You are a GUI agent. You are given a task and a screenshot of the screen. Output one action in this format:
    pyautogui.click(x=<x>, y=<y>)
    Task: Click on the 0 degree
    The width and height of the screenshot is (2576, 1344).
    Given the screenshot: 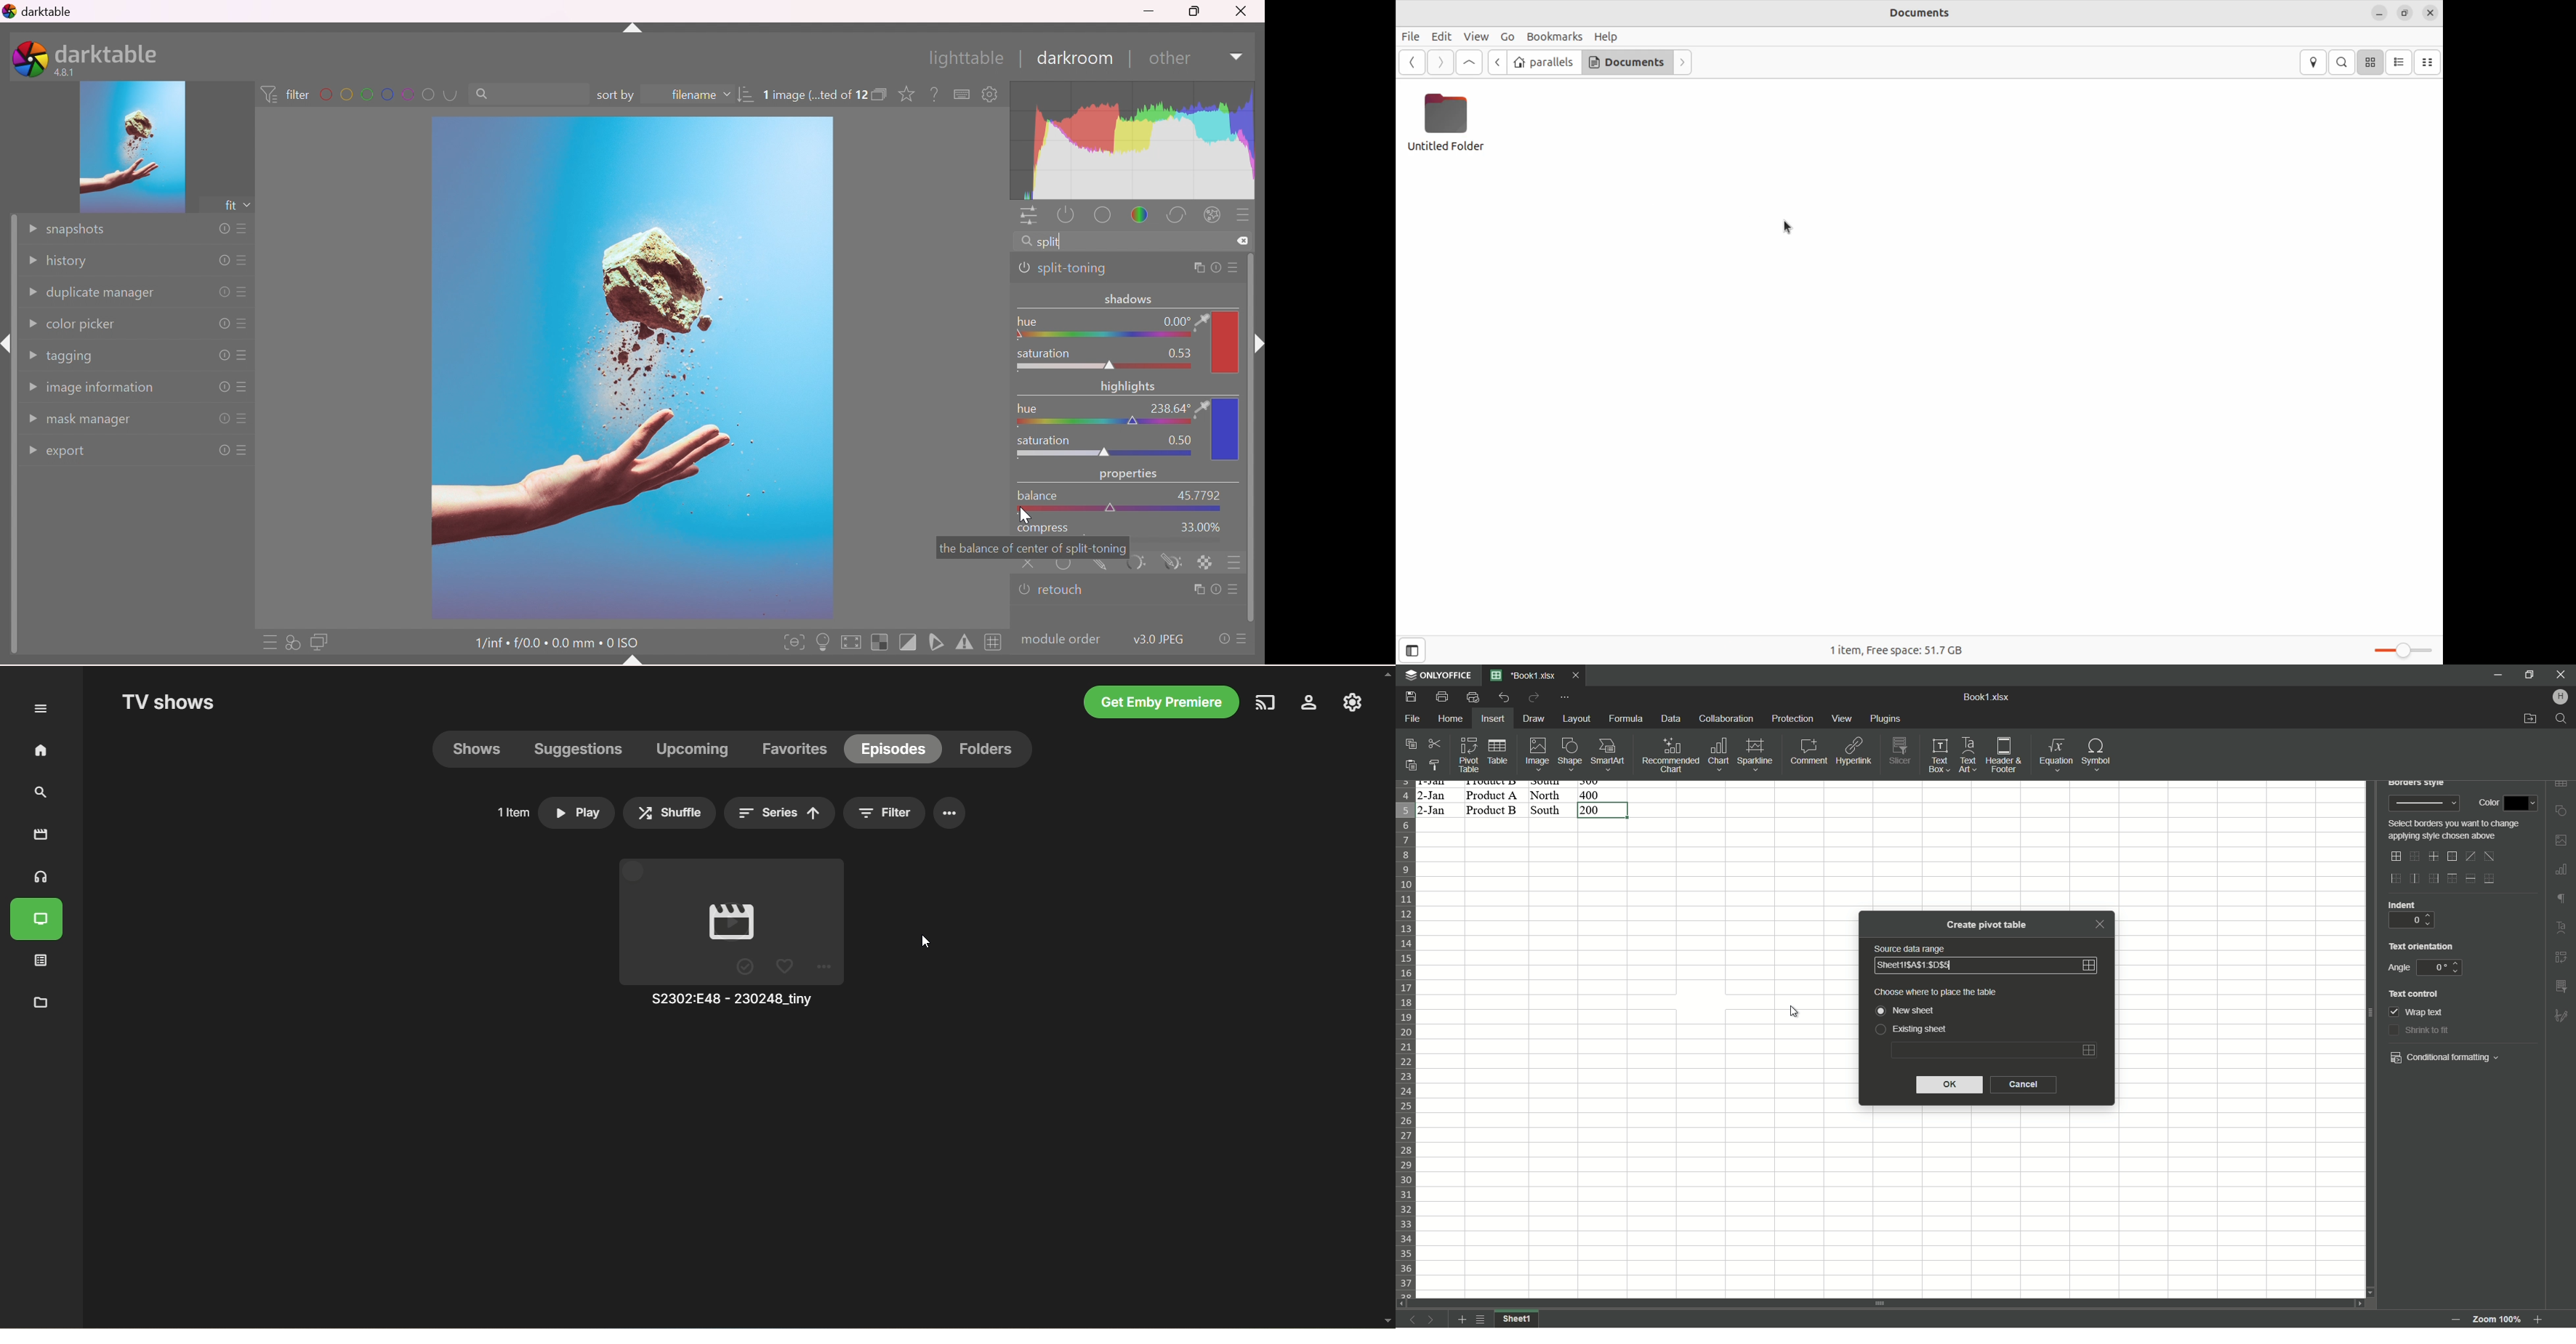 What is the action you would take?
    pyautogui.click(x=2438, y=968)
    